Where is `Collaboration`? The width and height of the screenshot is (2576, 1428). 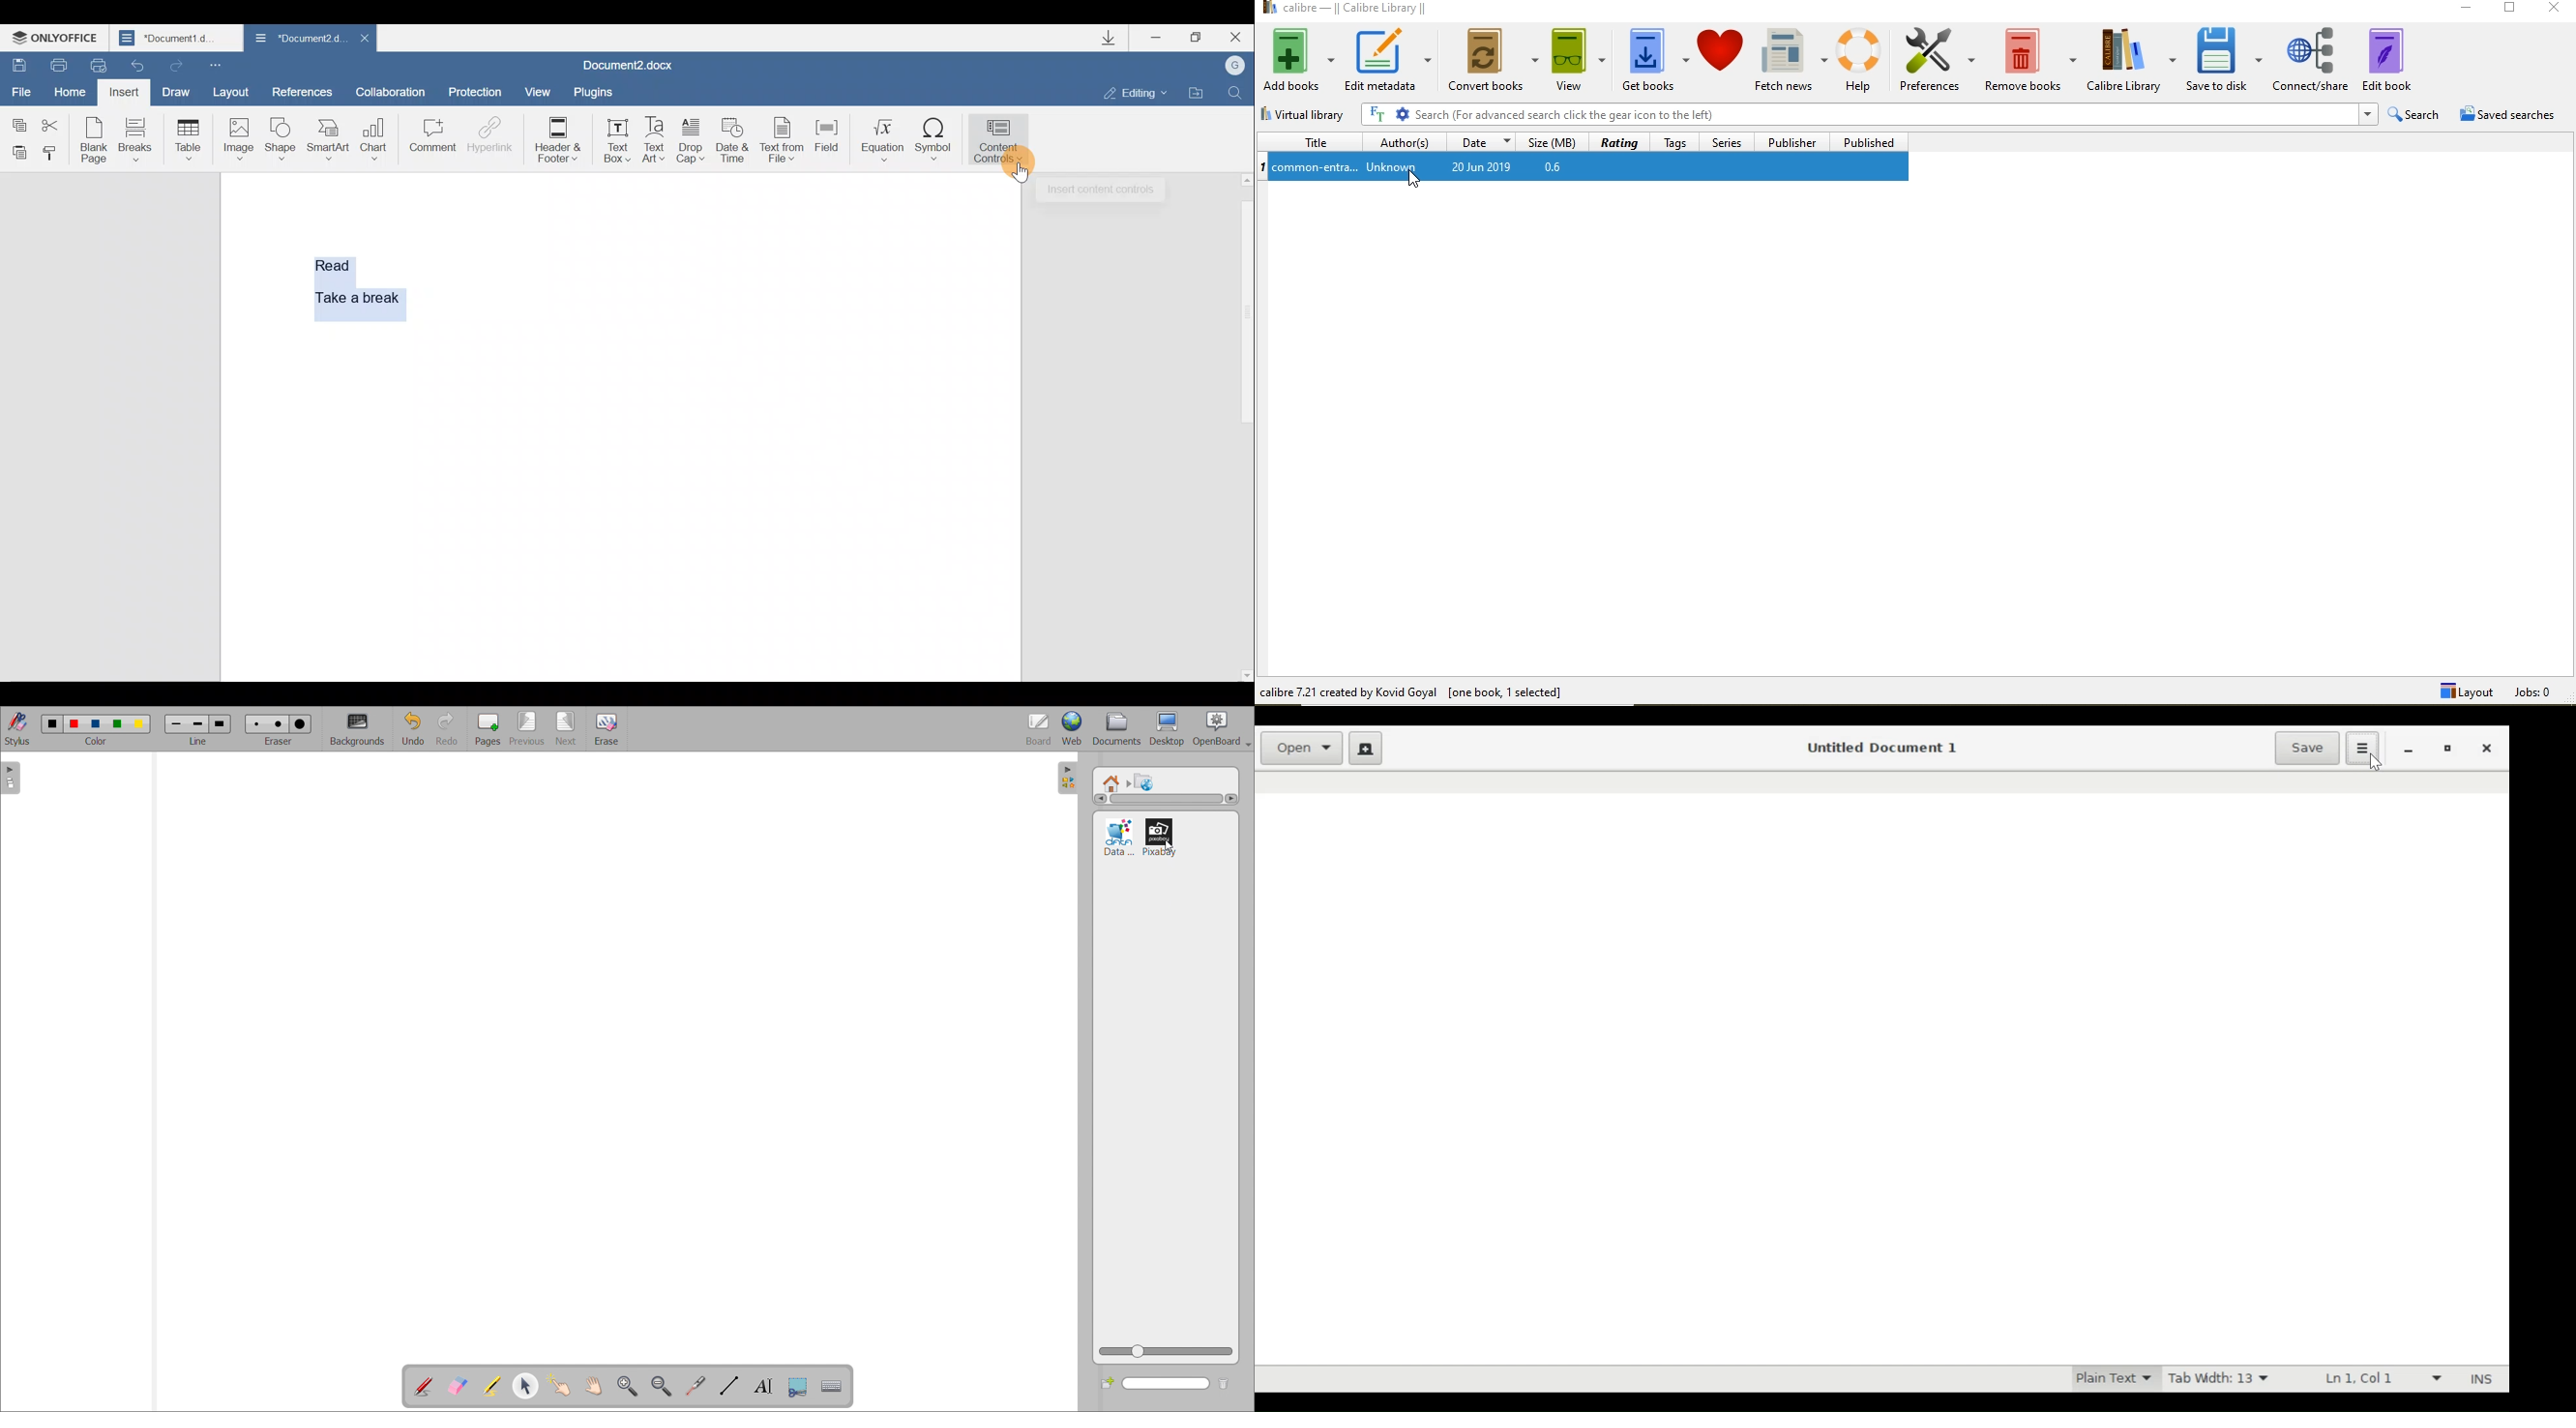
Collaboration is located at coordinates (391, 90).